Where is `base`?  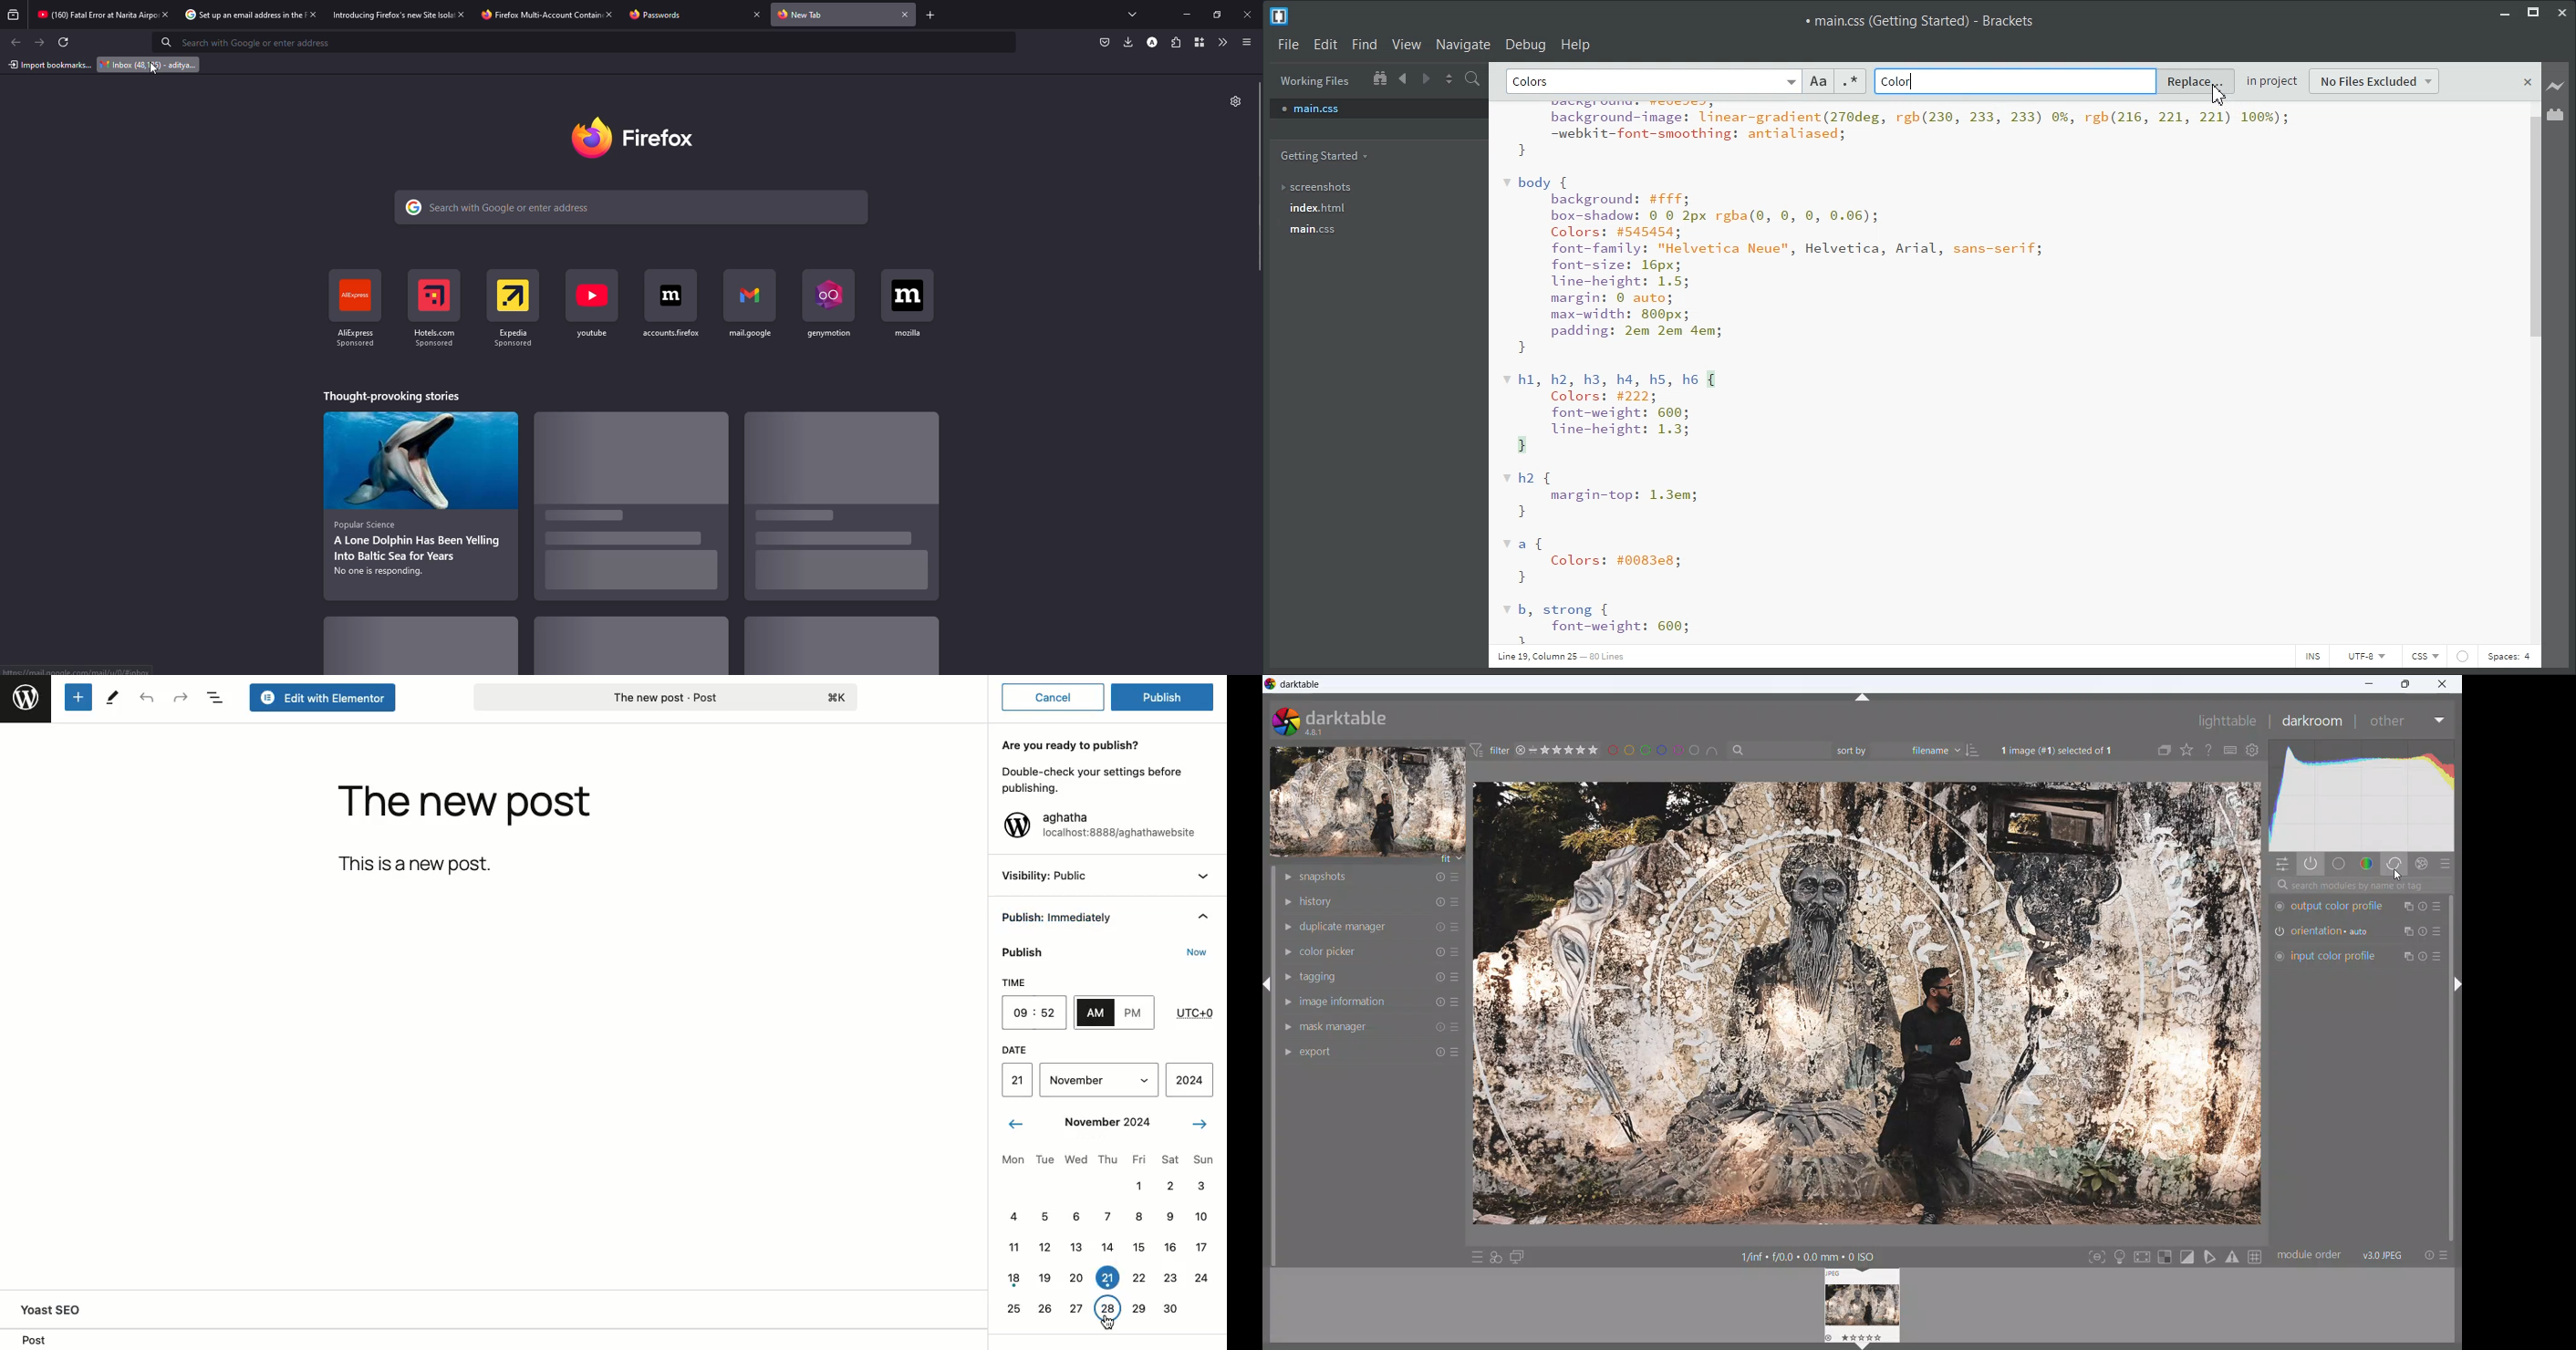
base is located at coordinates (2340, 864).